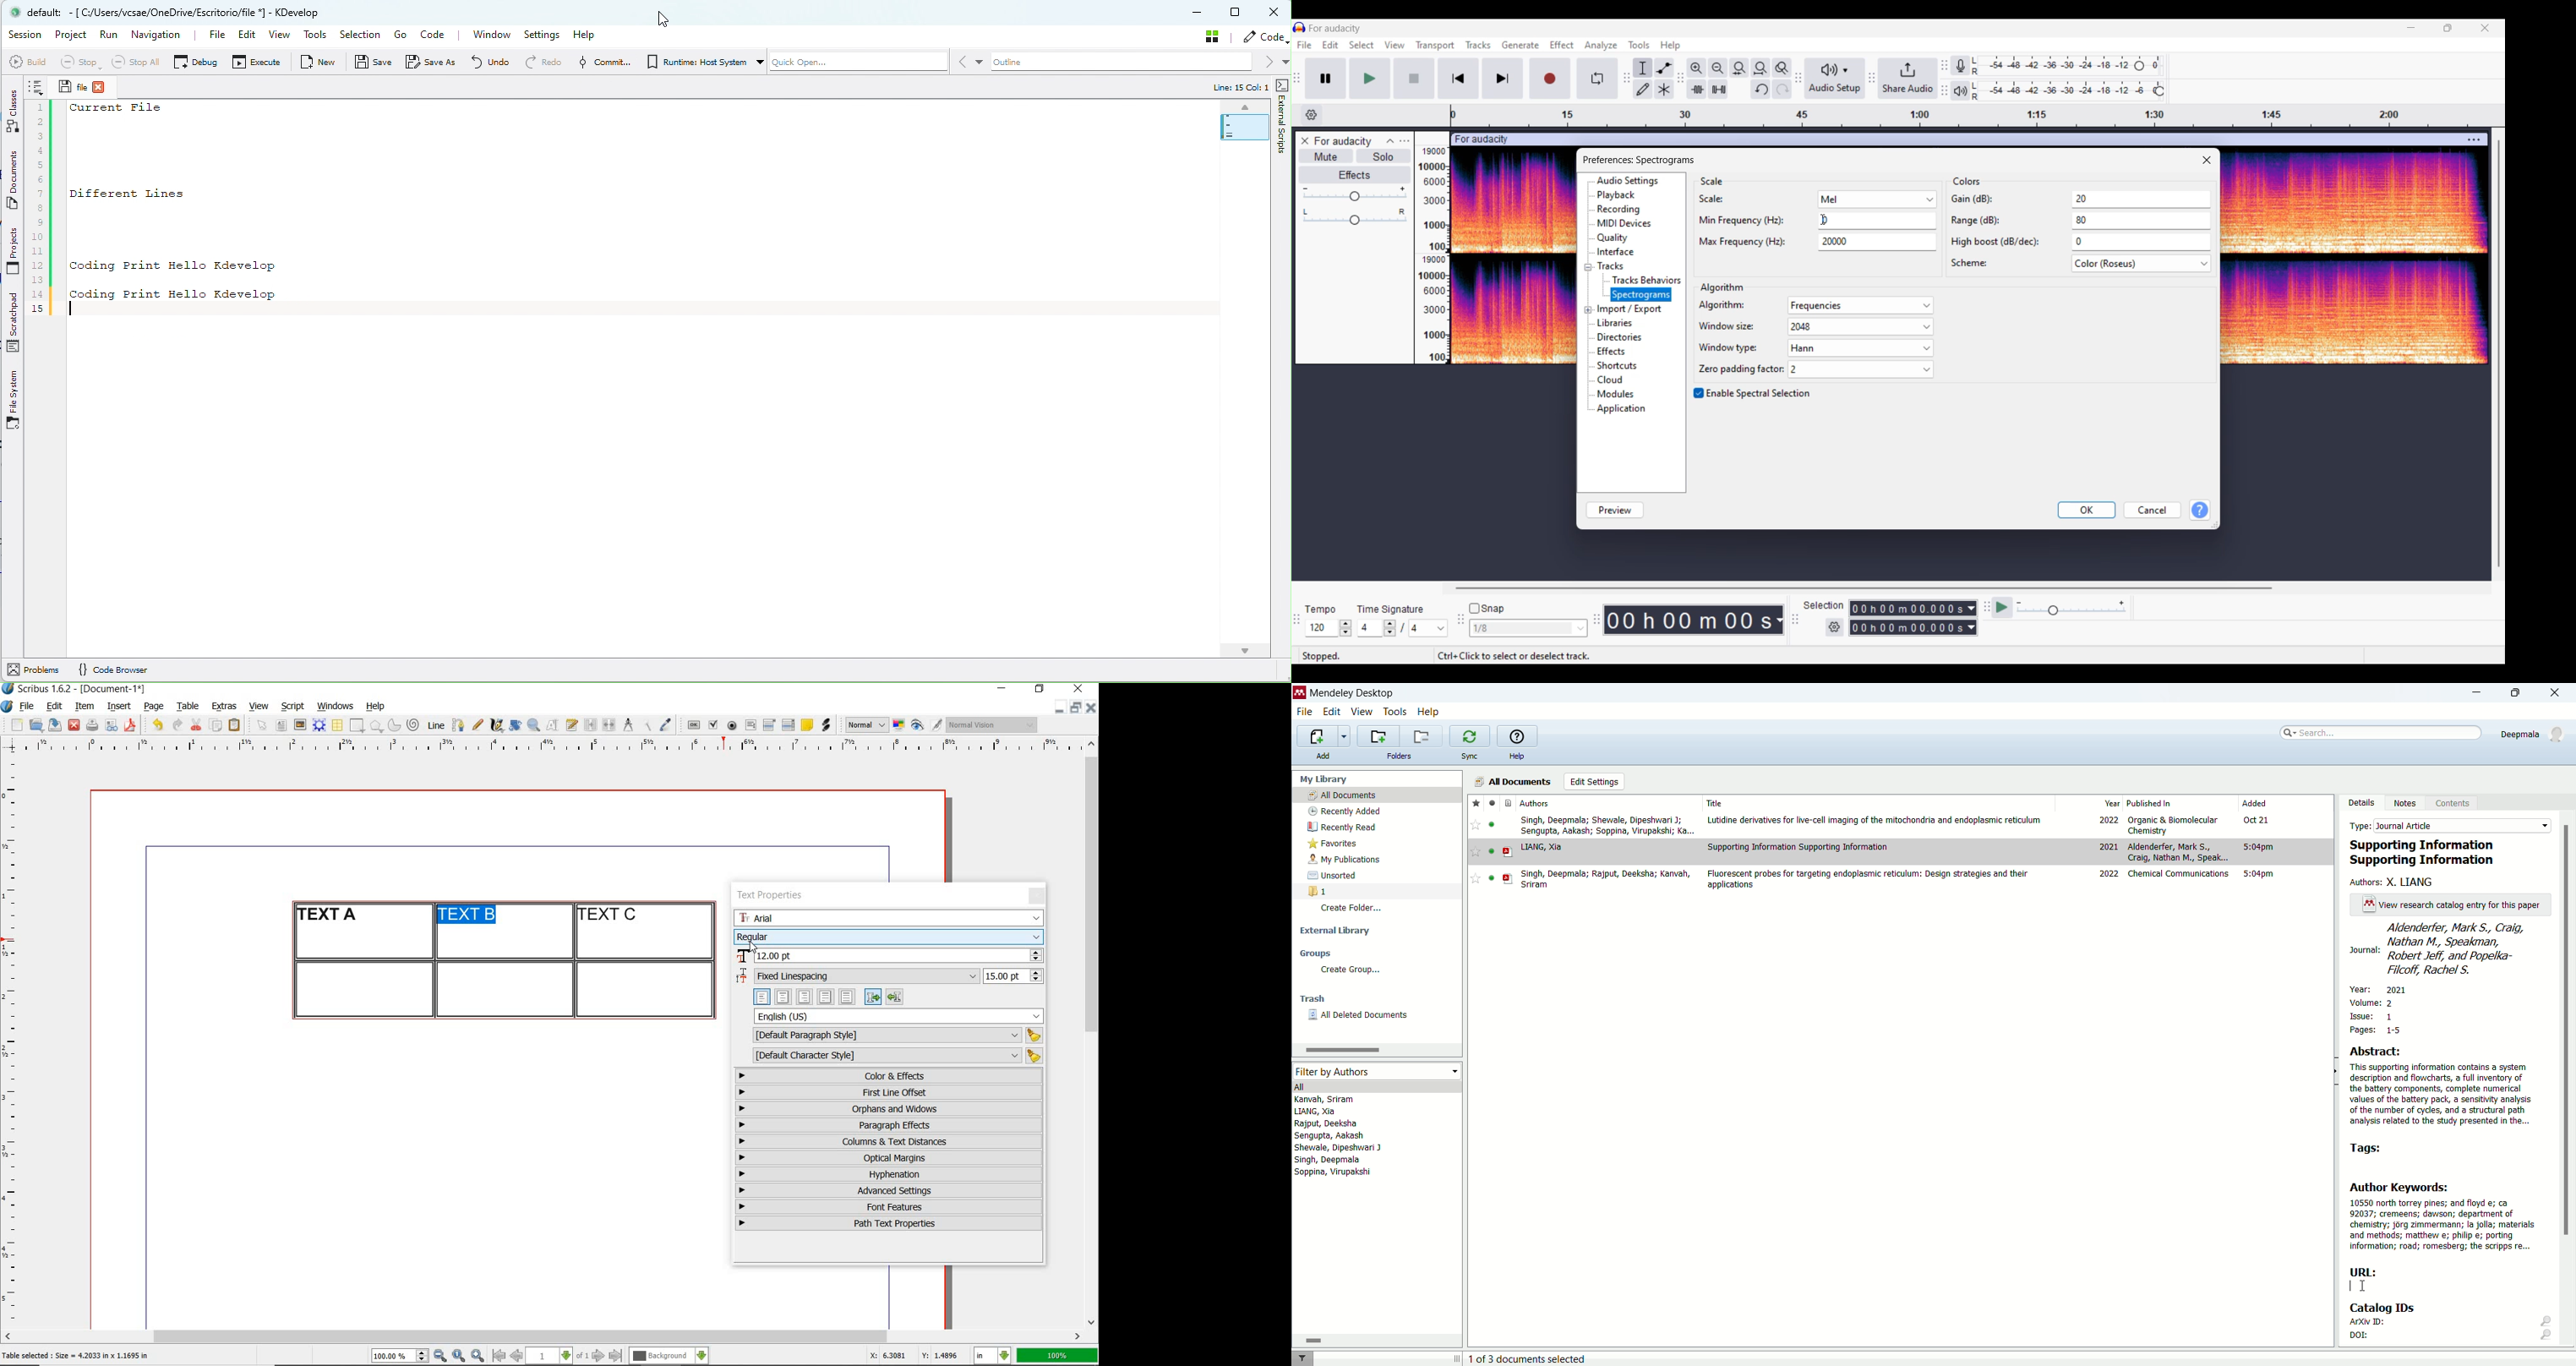 The width and height of the screenshot is (2576, 1372). Describe the element at coordinates (259, 706) in the screenshot. I see `view` at that location.